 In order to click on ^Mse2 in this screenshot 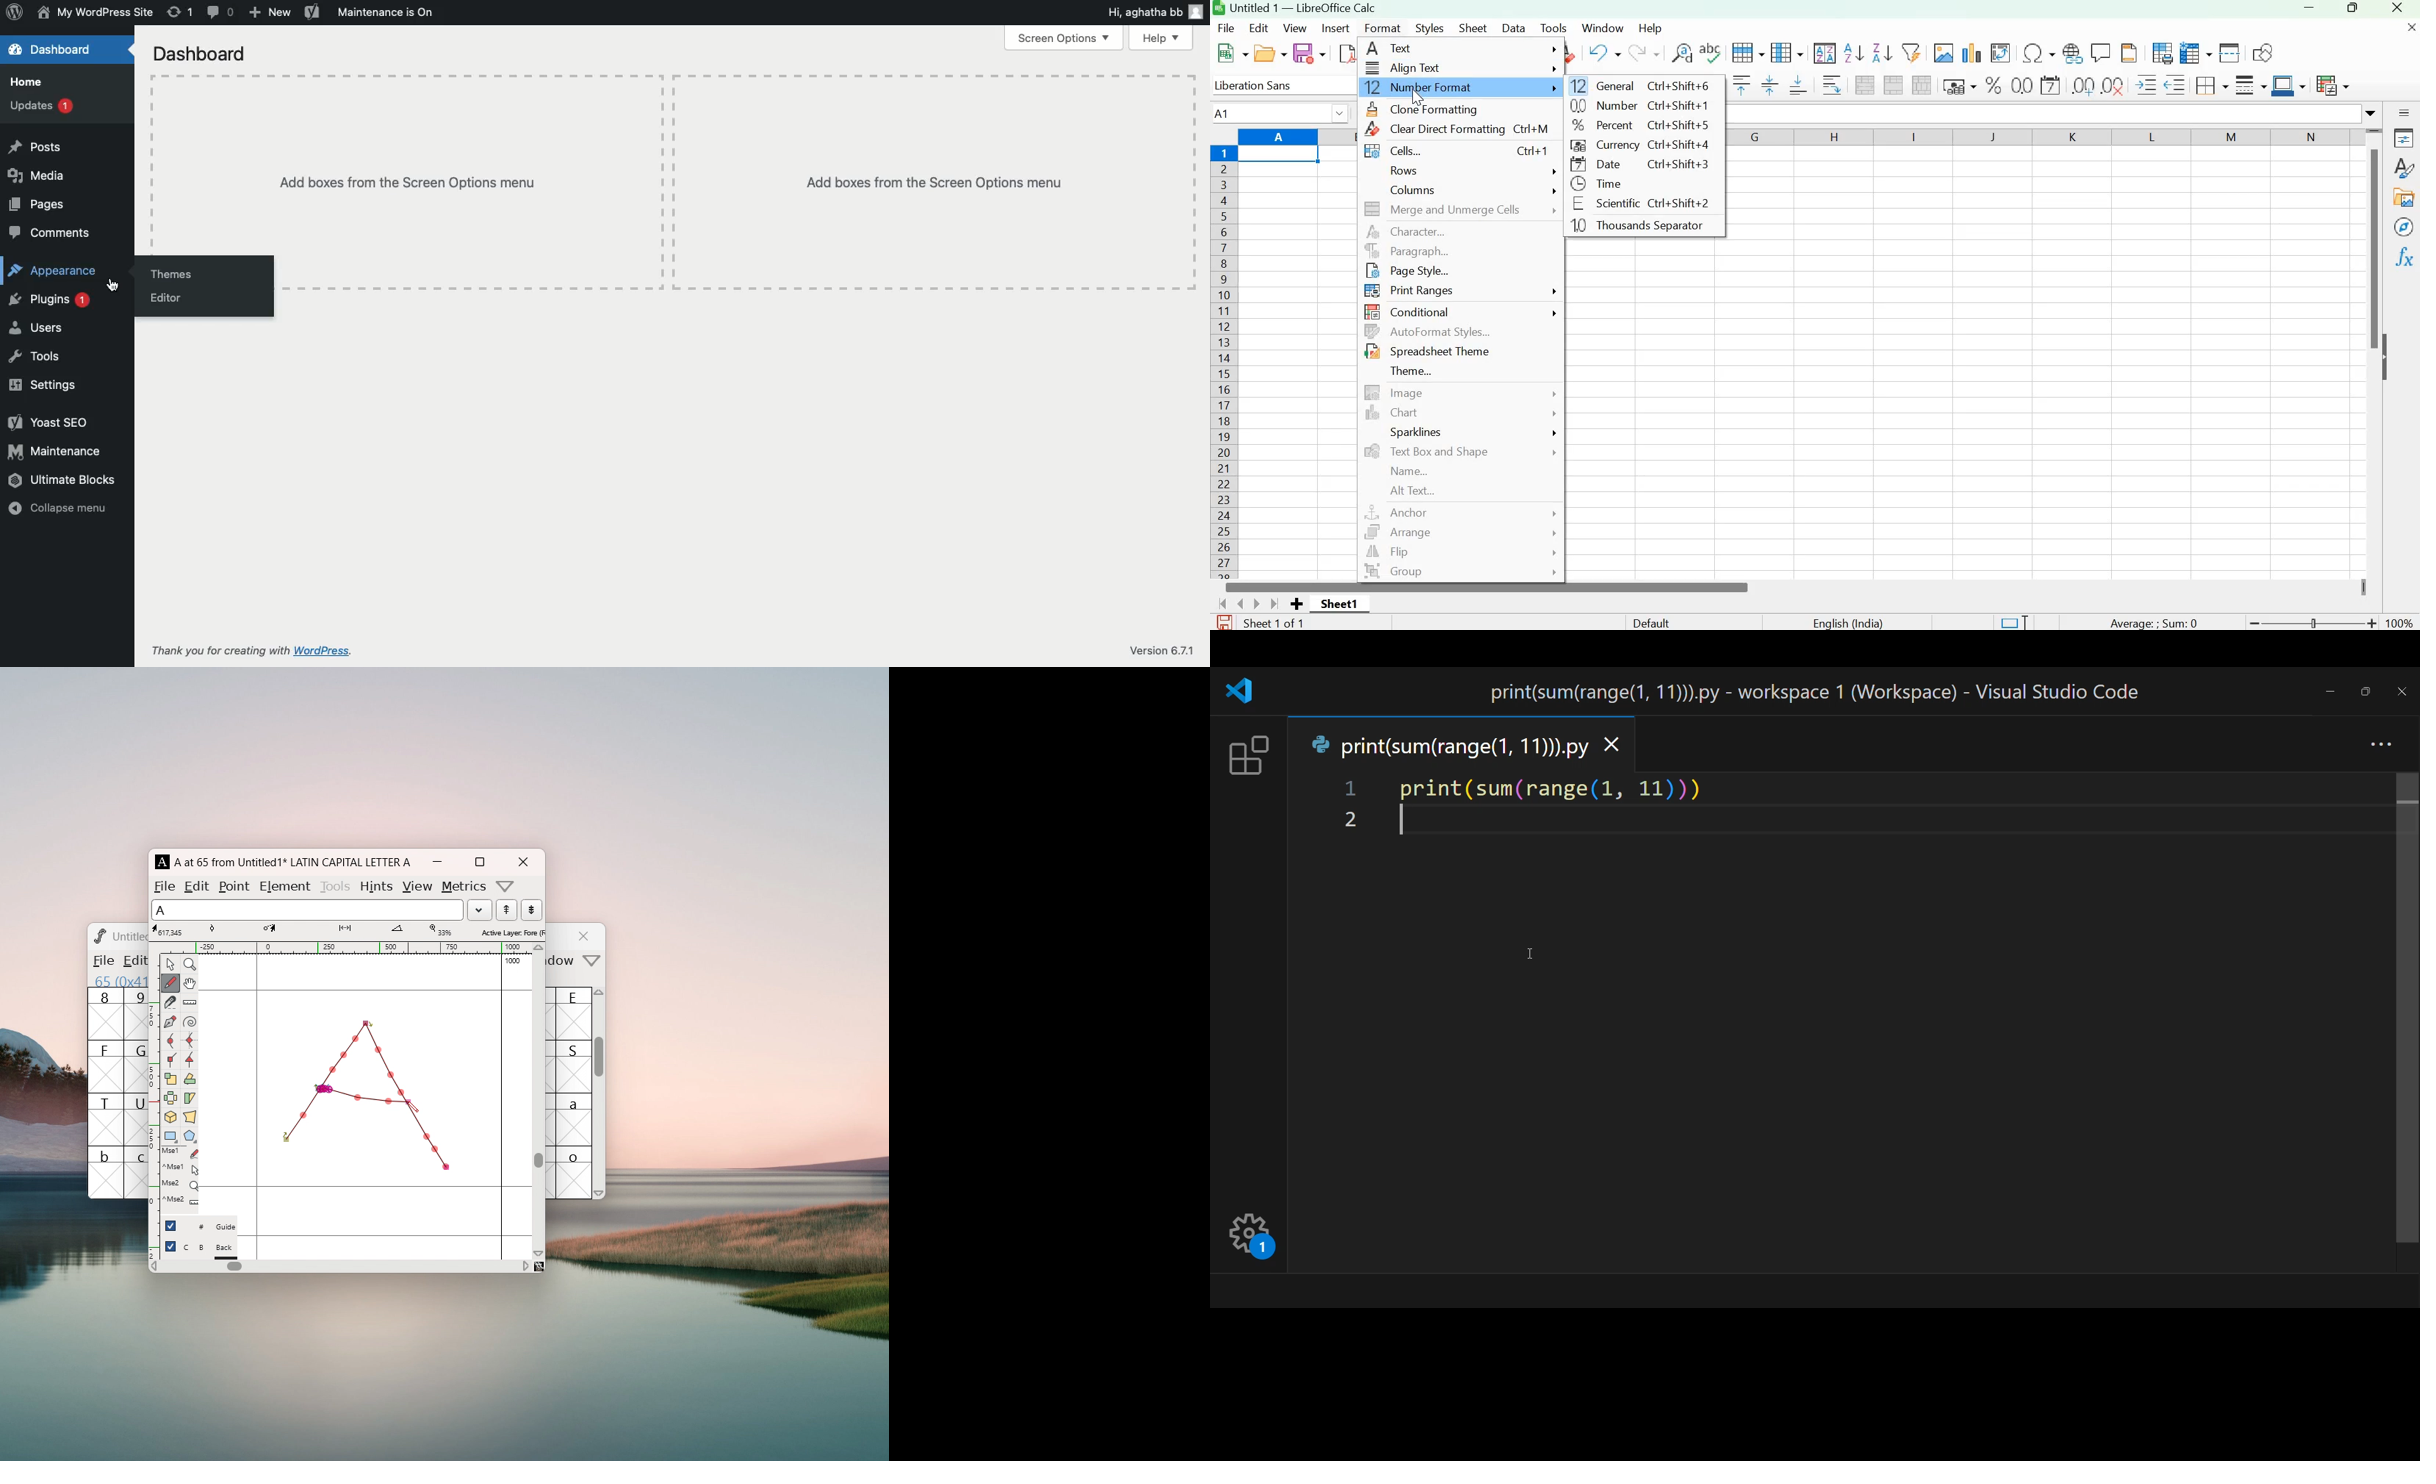, I will do `click(180, 1200)`.